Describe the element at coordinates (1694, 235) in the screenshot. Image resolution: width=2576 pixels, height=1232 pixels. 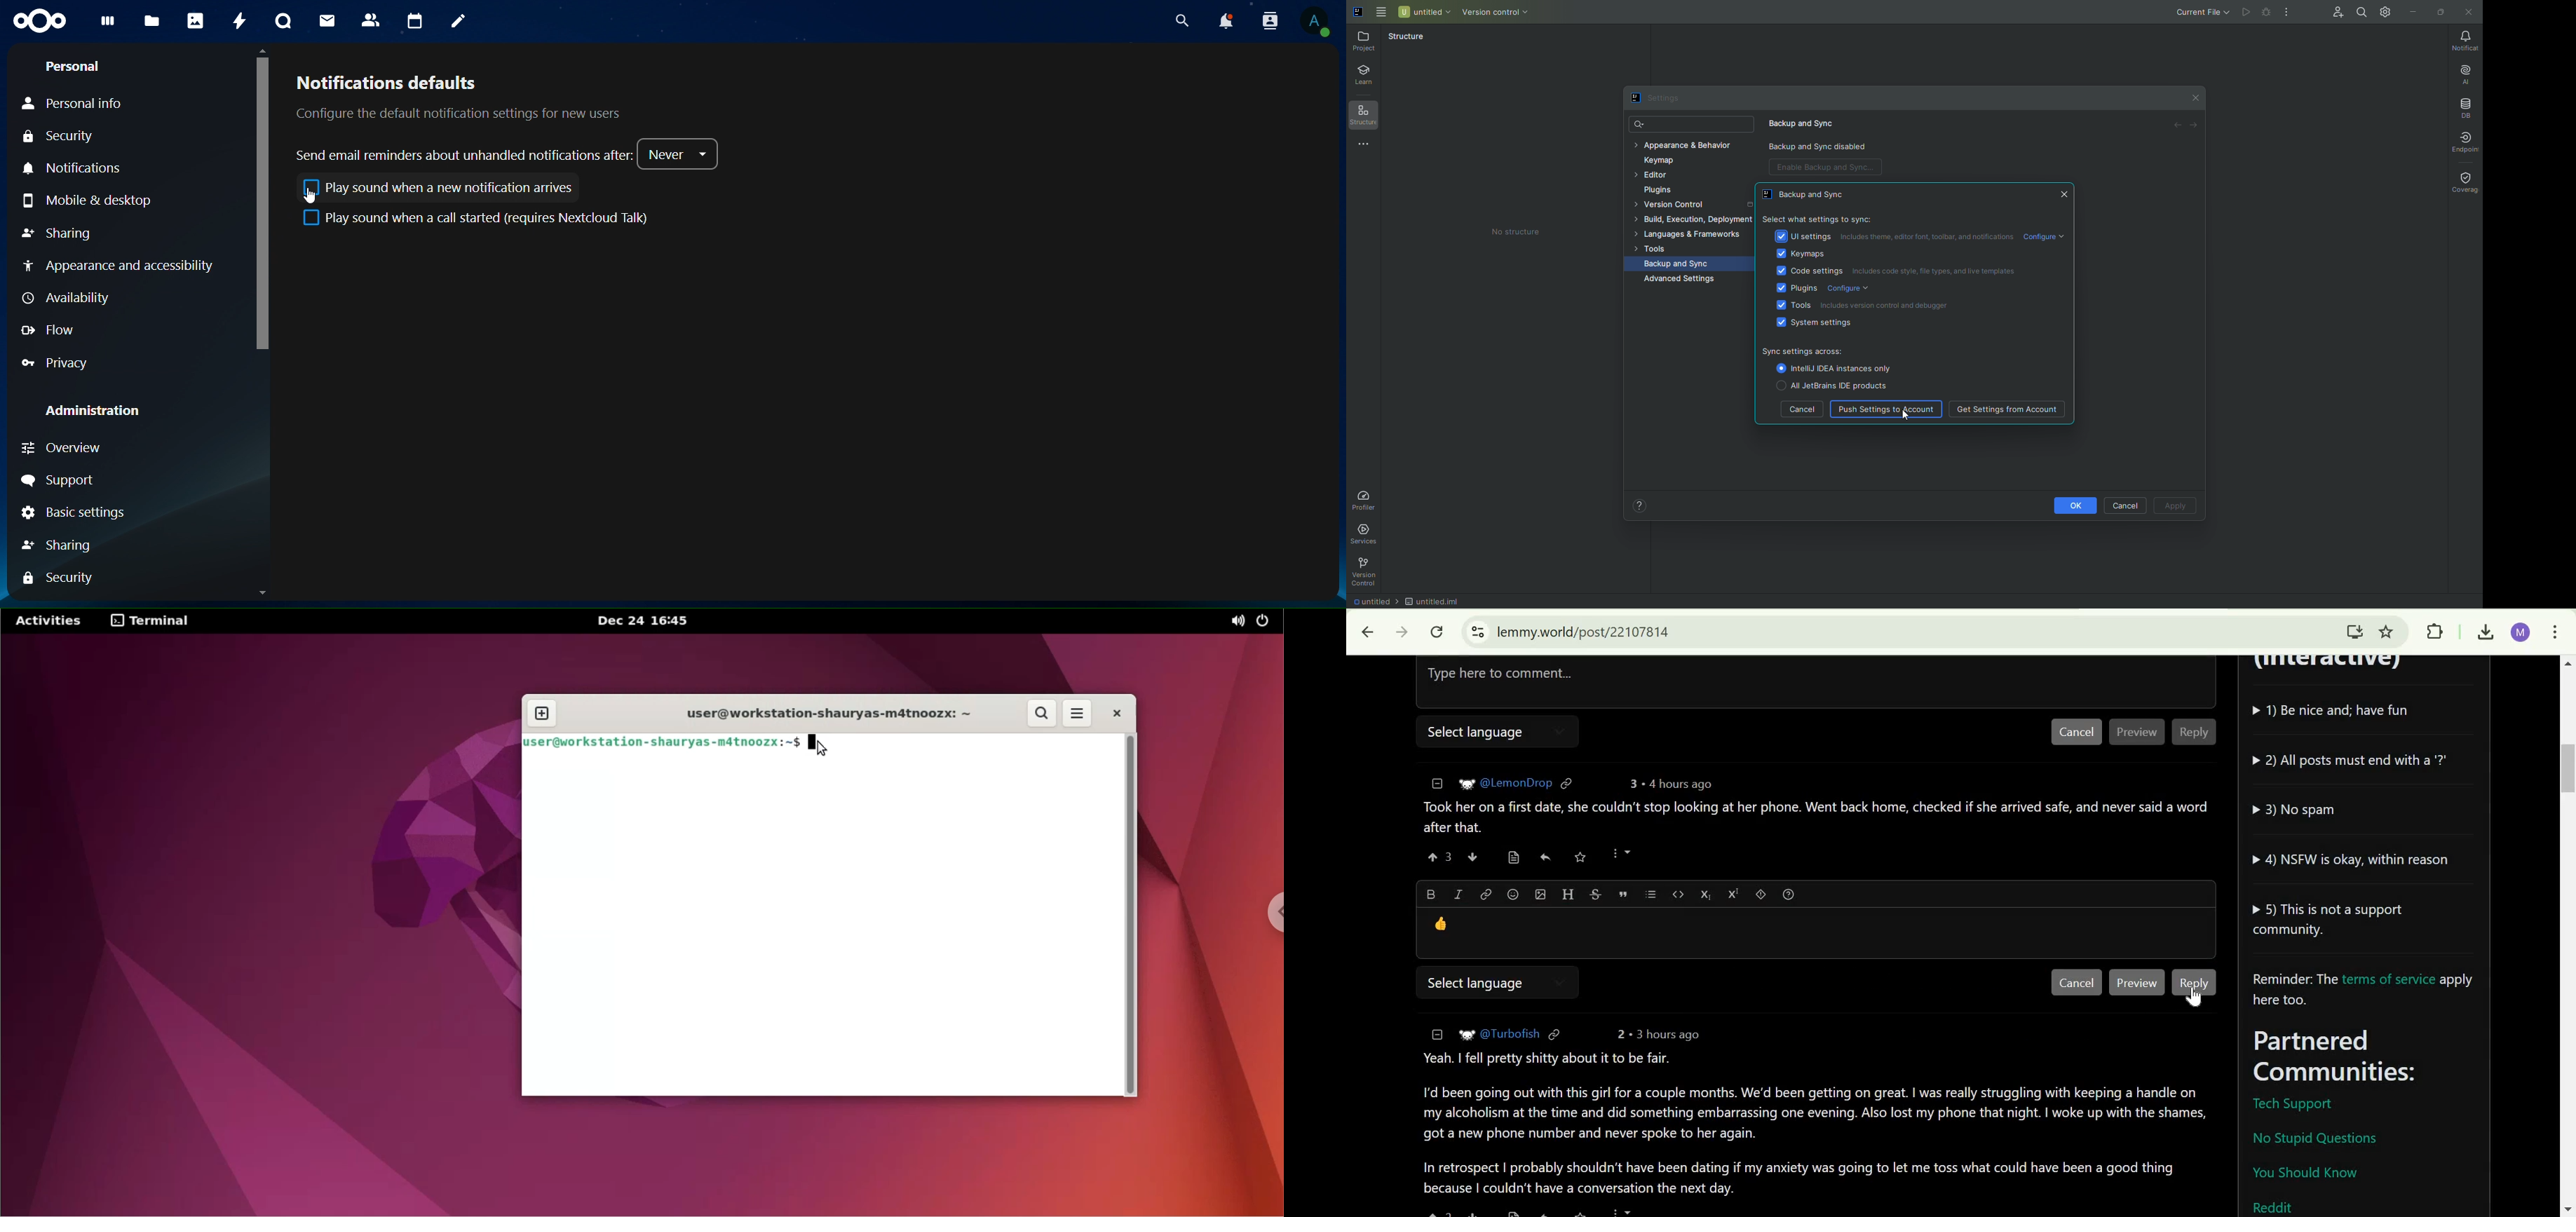
I see `Languages and Frameworks` at that location.